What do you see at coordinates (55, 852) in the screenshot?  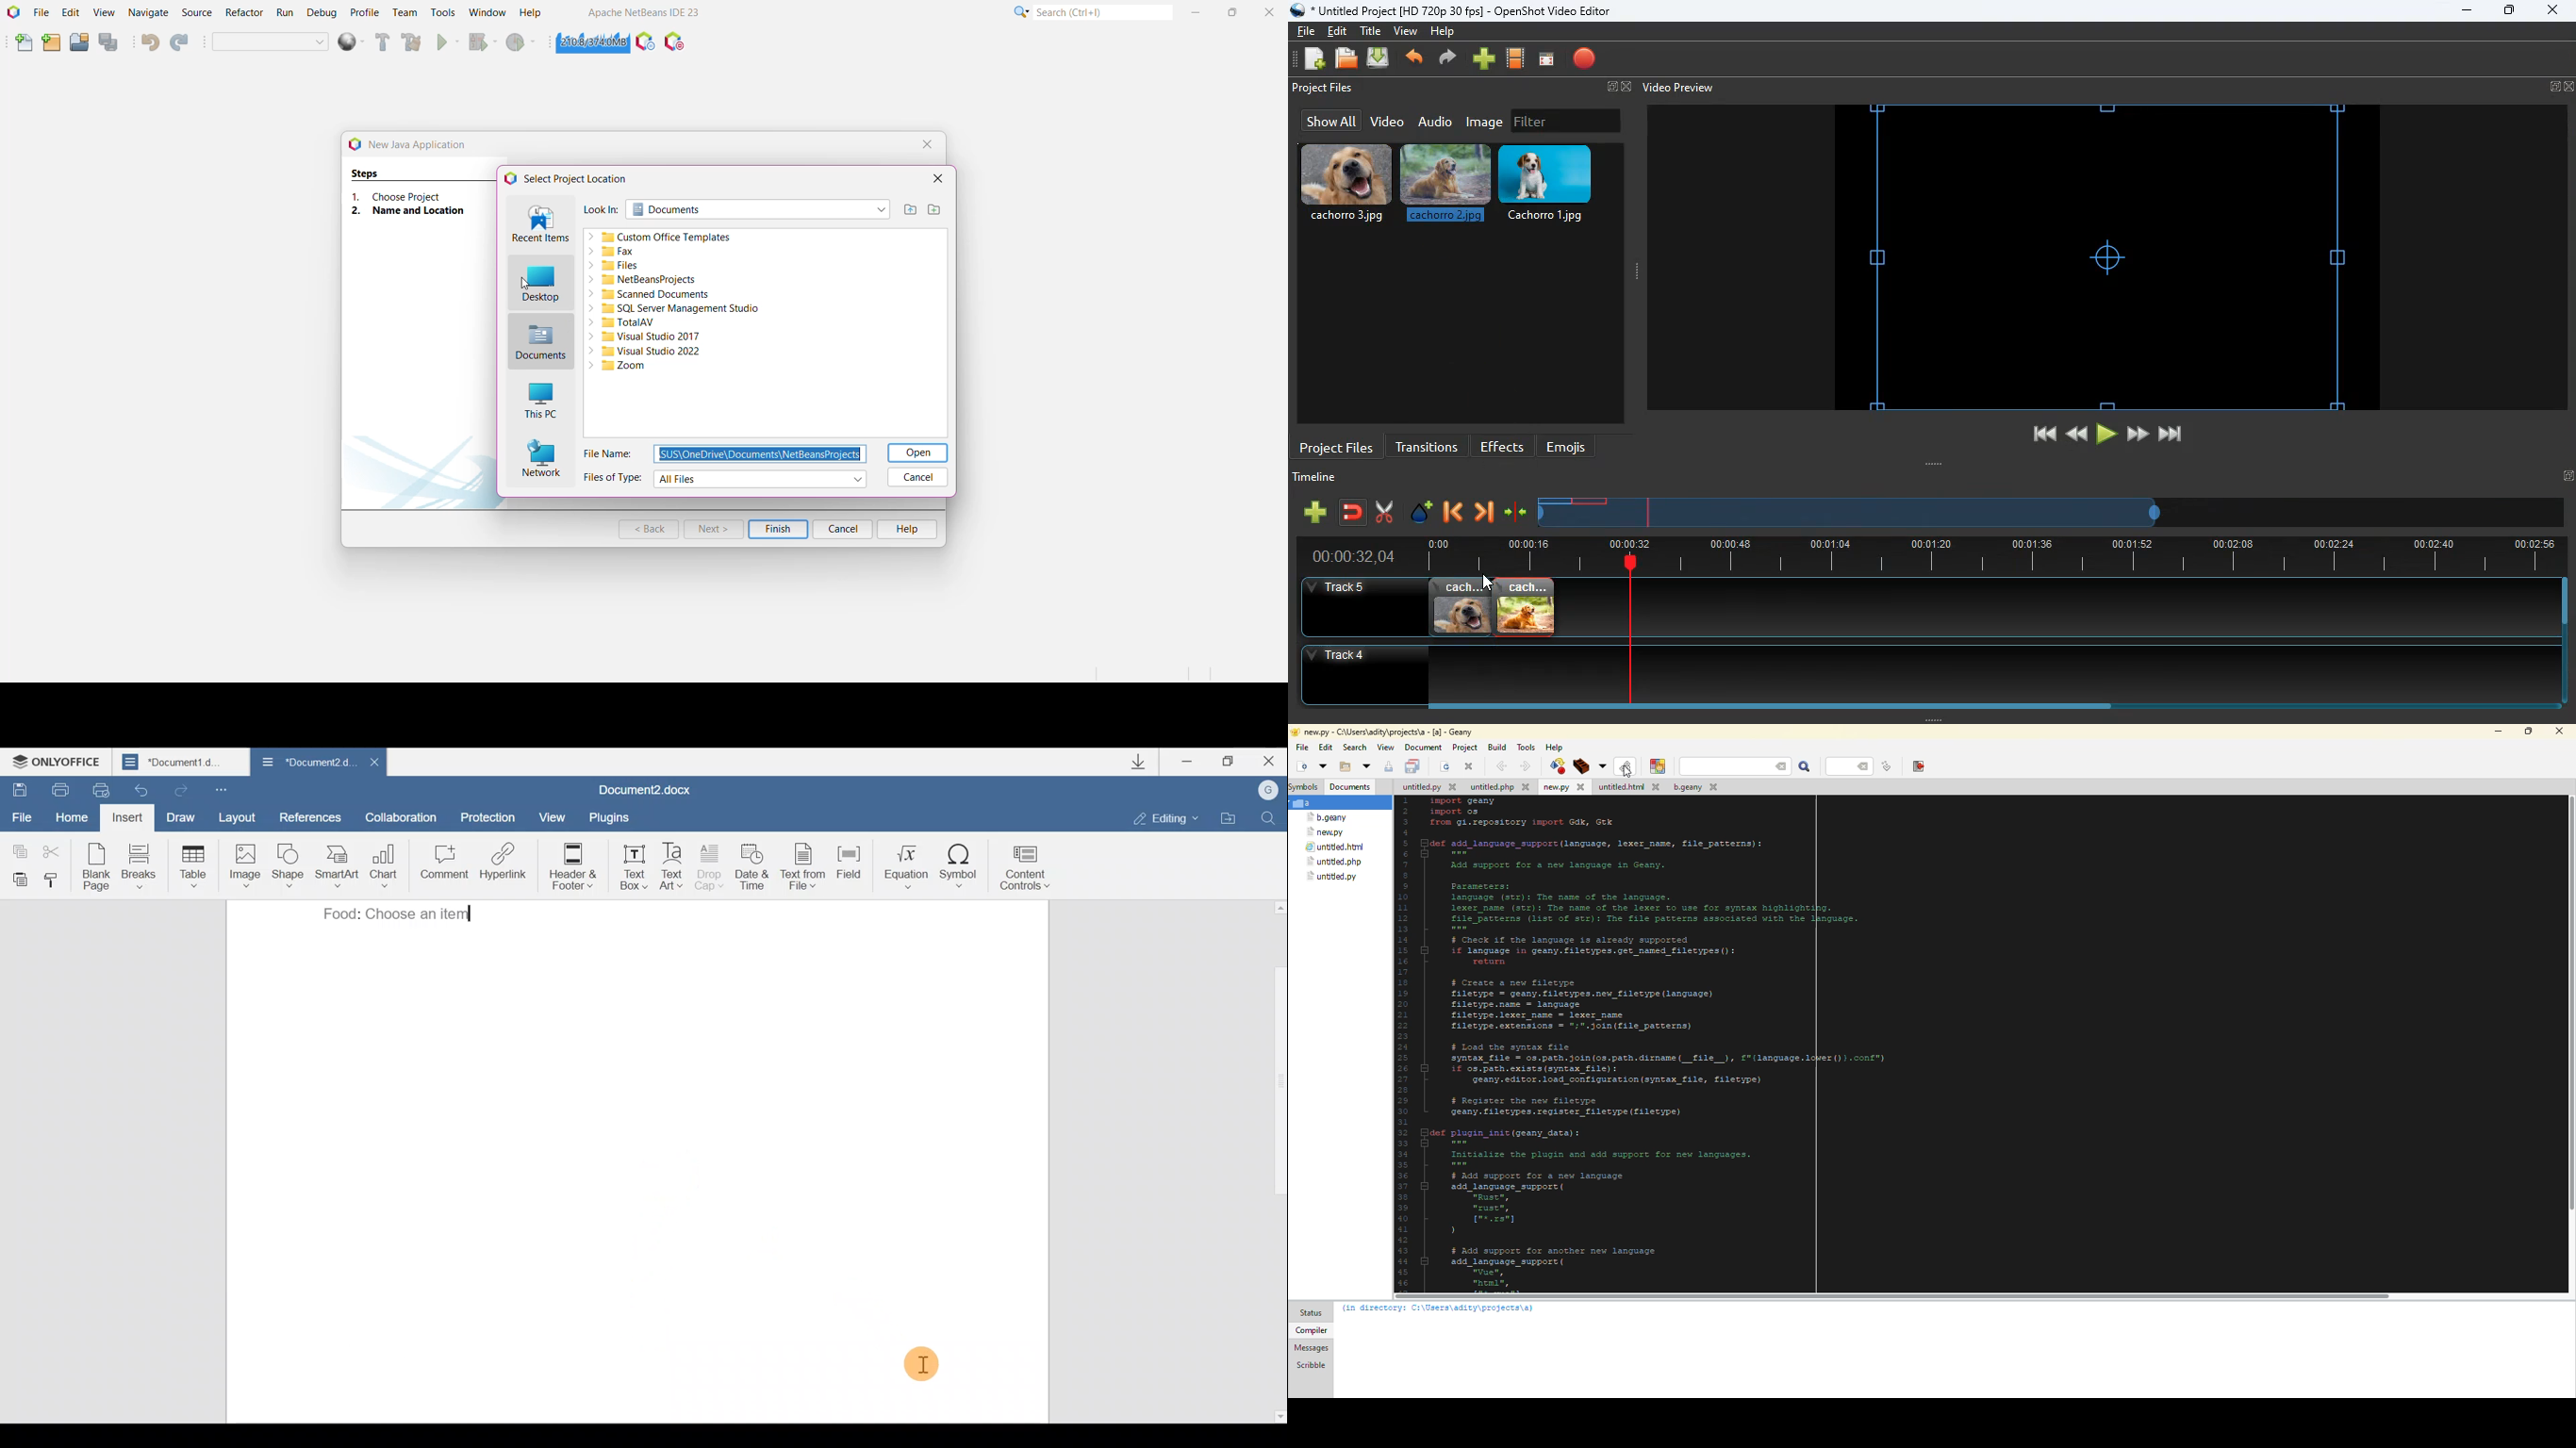 I see `Cut` at bounding box center [55, 852].